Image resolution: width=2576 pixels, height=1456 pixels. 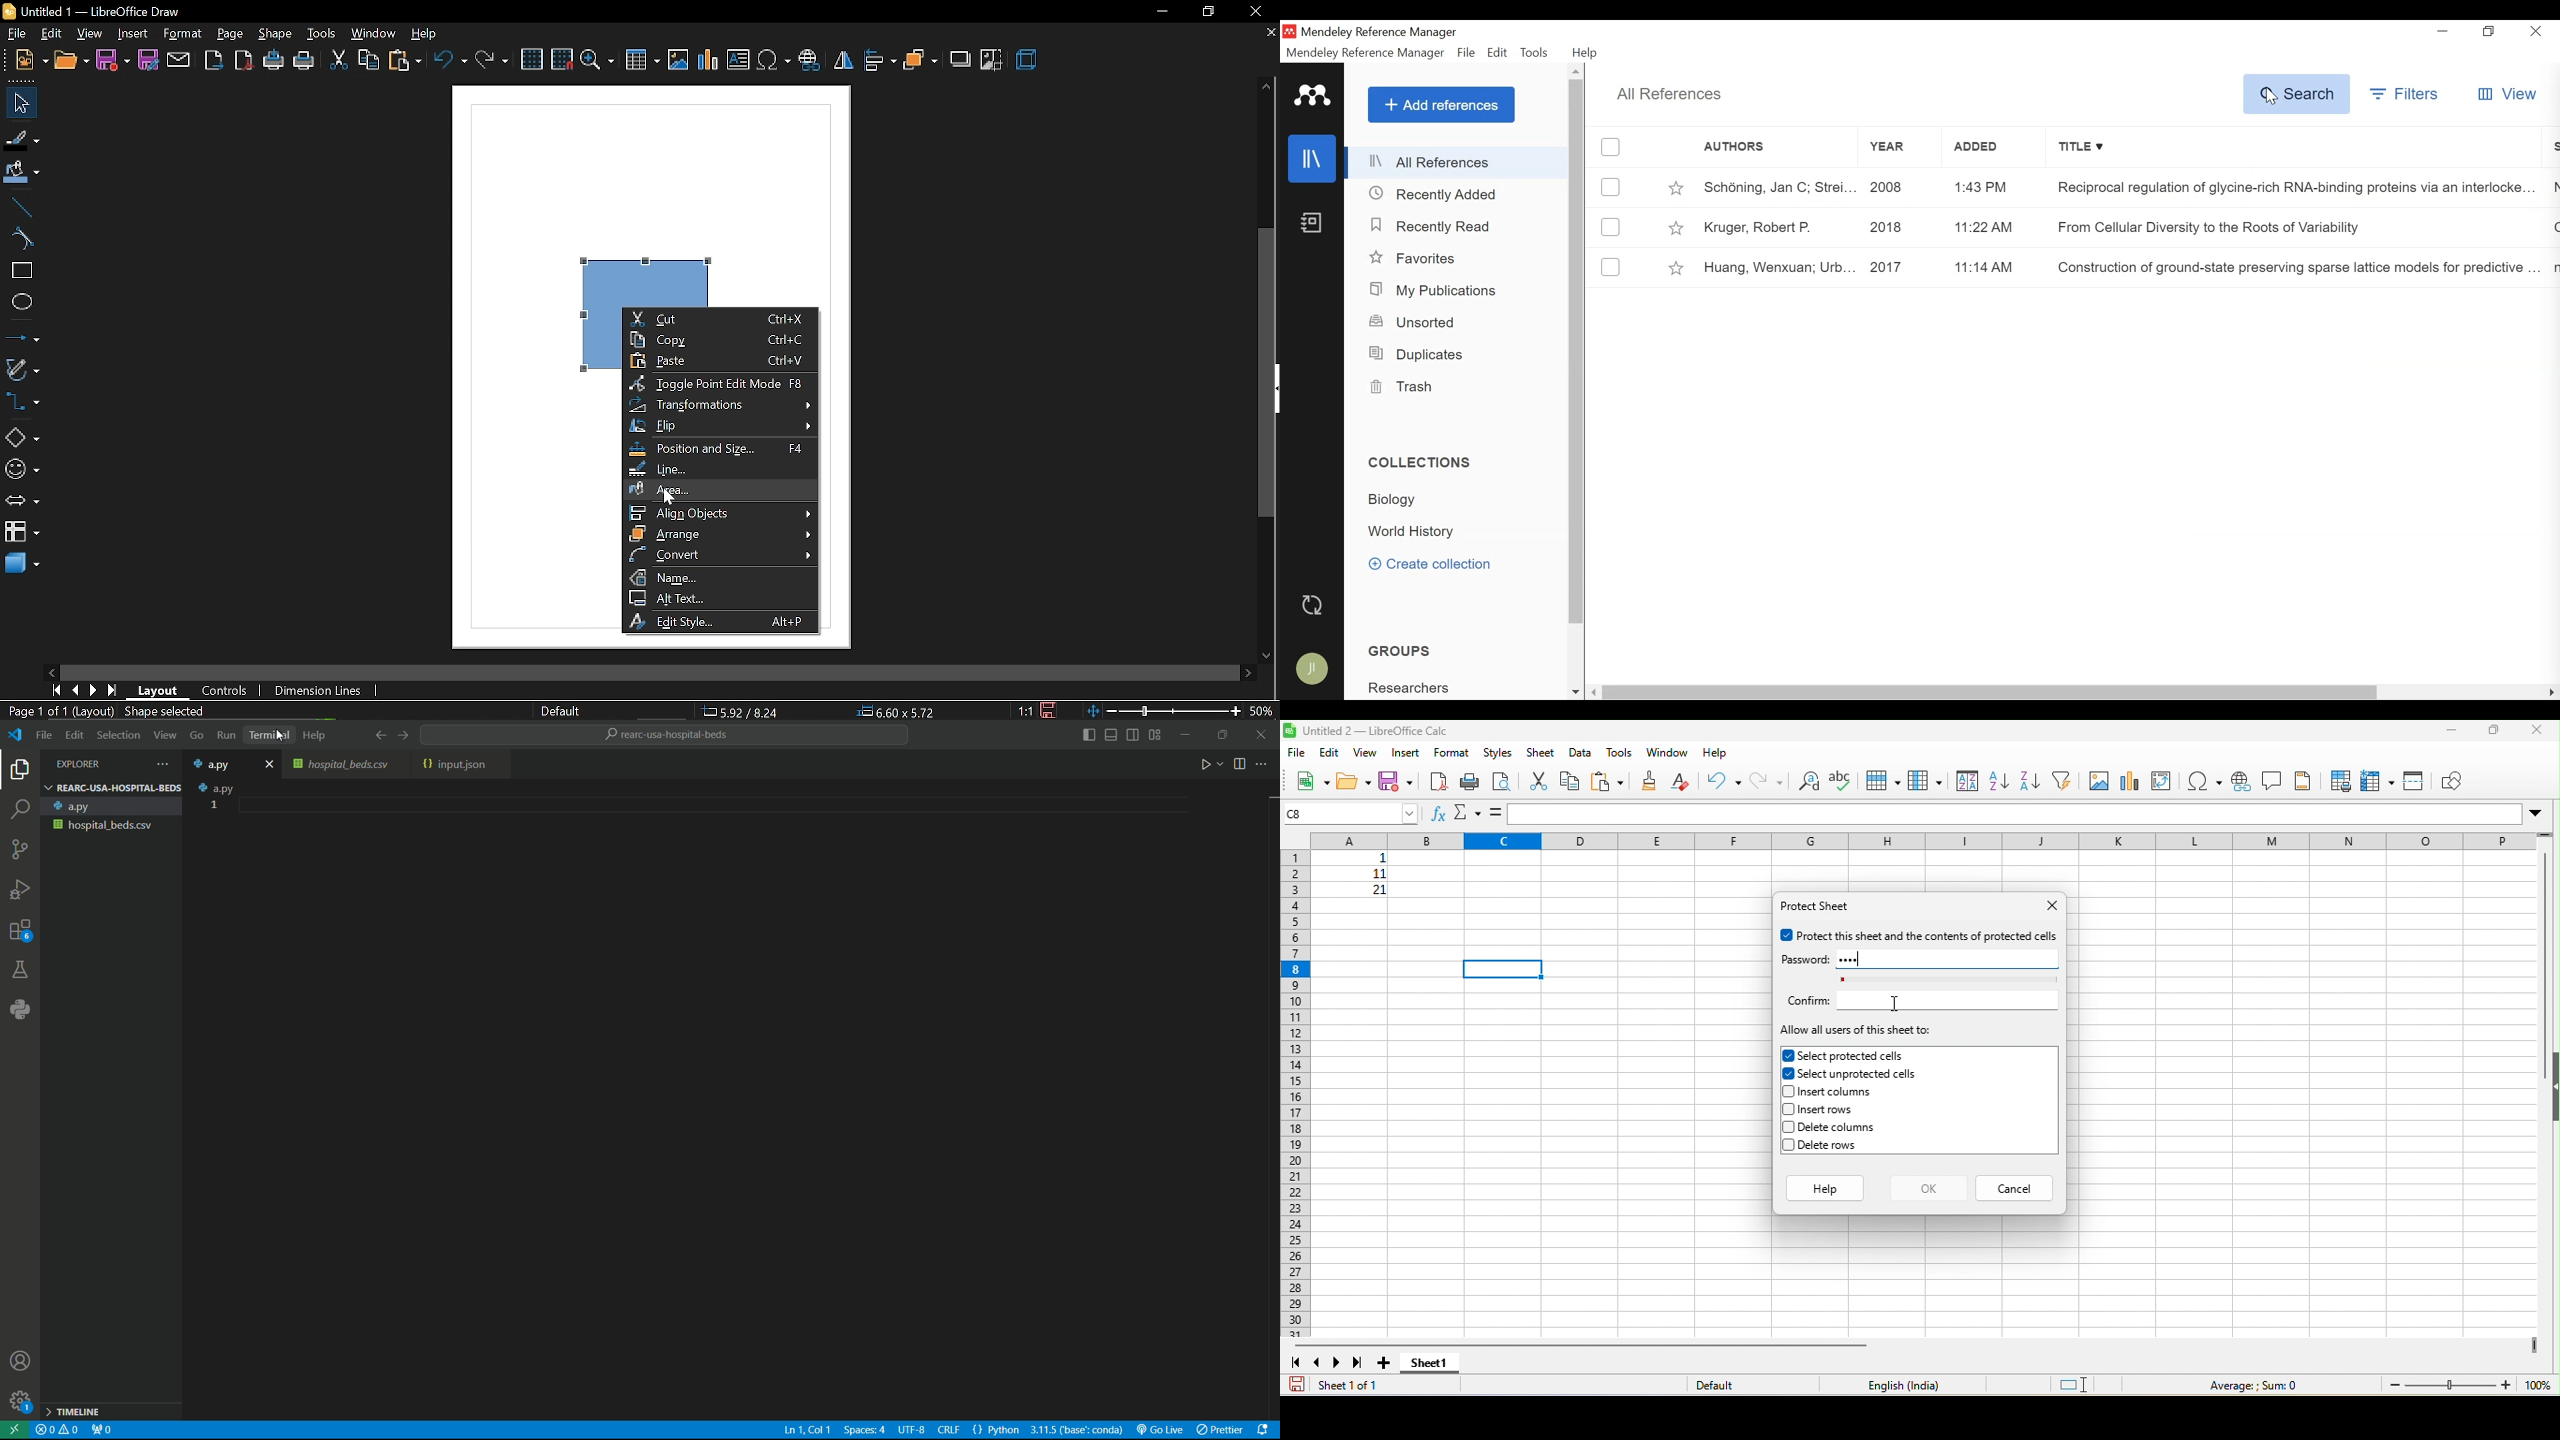 I want to click on prettier extention, so click(x=1221, y=1431).